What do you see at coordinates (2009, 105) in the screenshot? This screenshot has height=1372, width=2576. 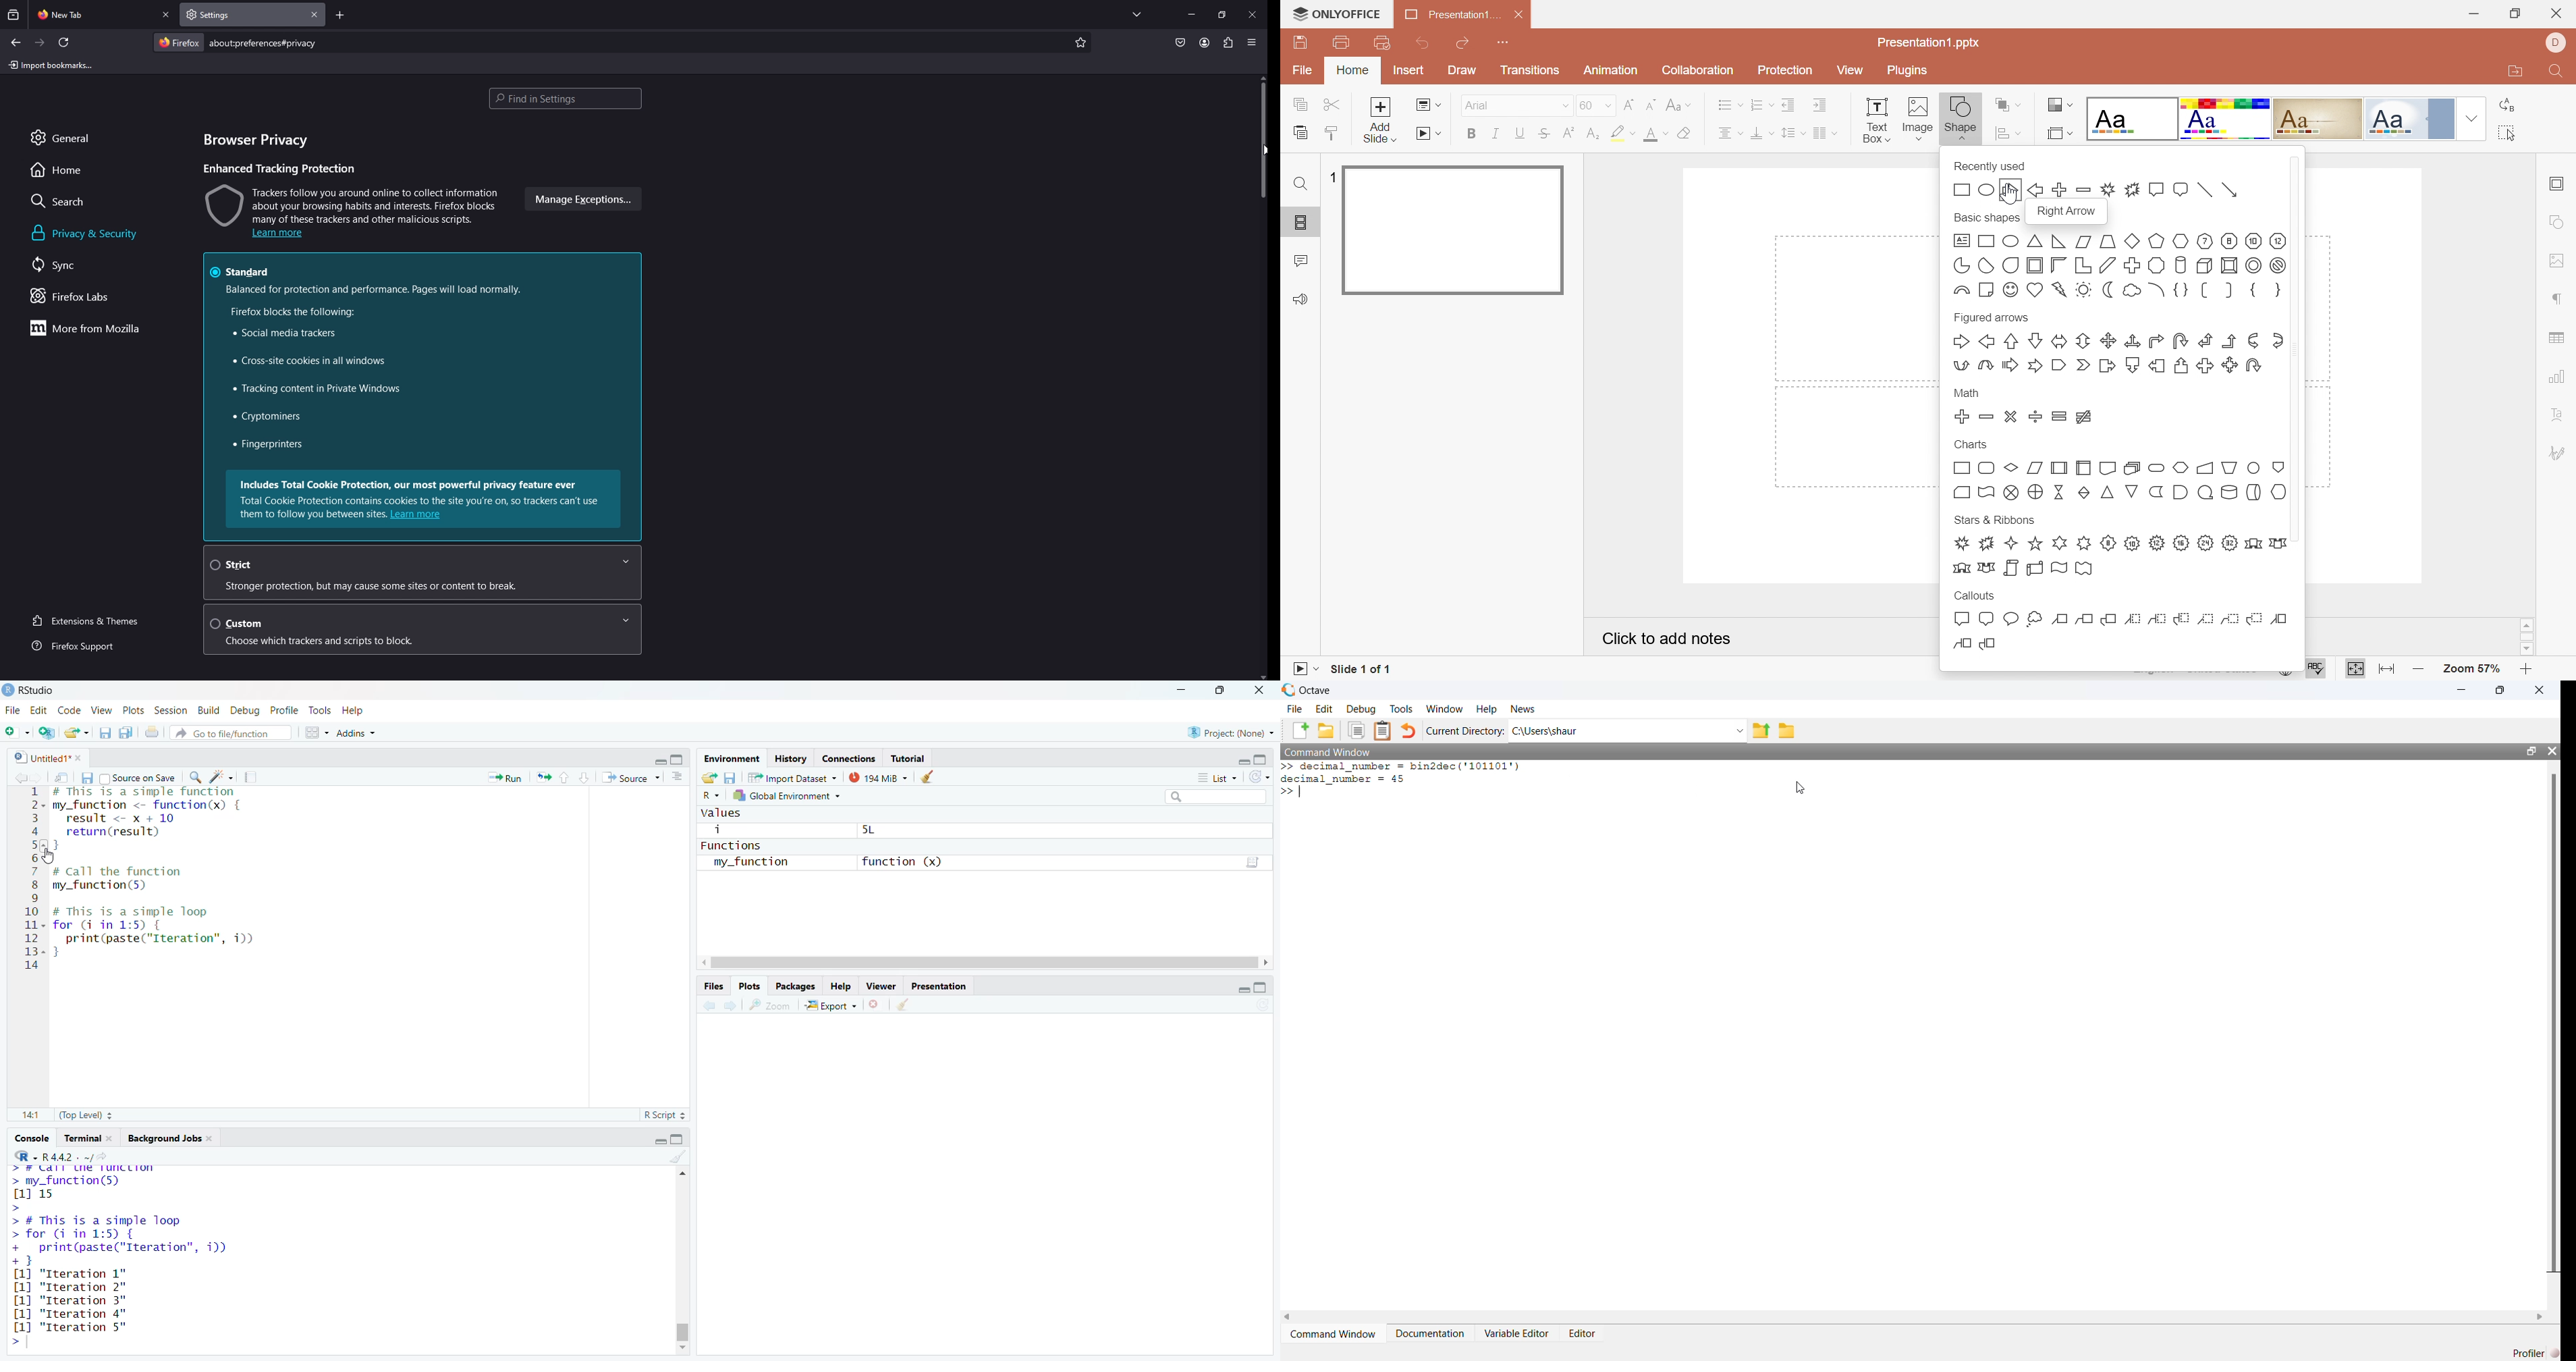 I see `Arrange slides` at bounding box center [2009, 105].